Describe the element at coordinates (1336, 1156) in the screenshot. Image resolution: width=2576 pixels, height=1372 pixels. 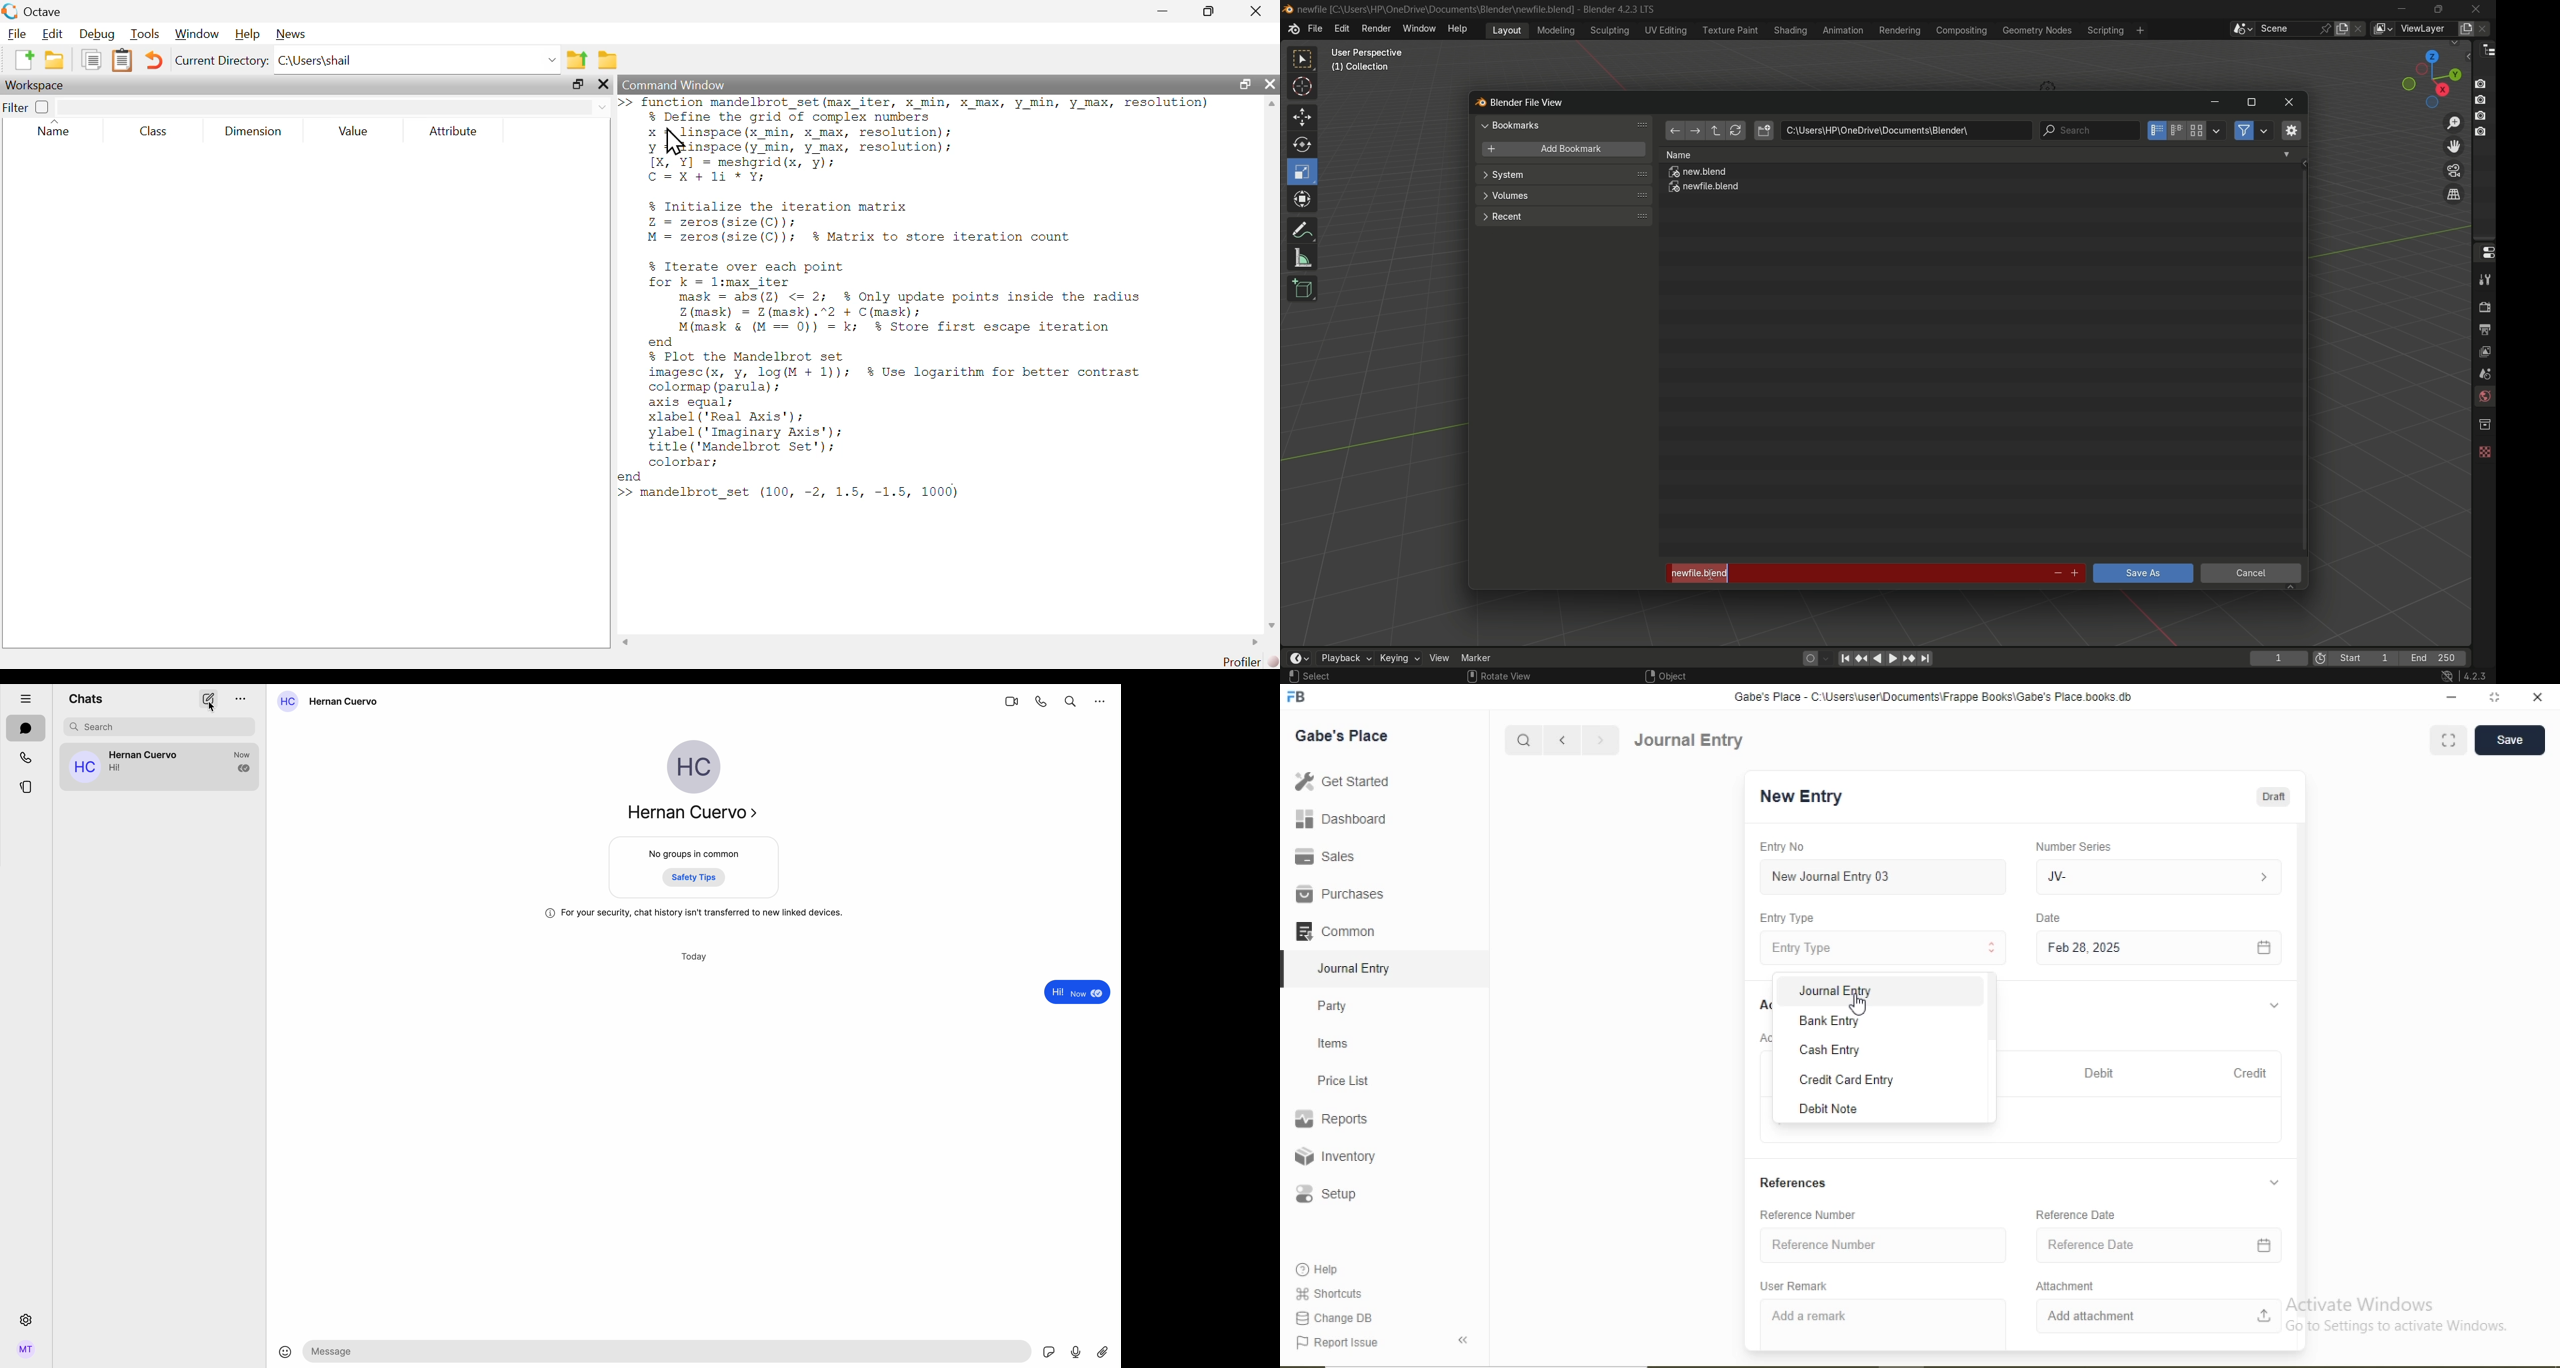
I see `Inventory` at that location.